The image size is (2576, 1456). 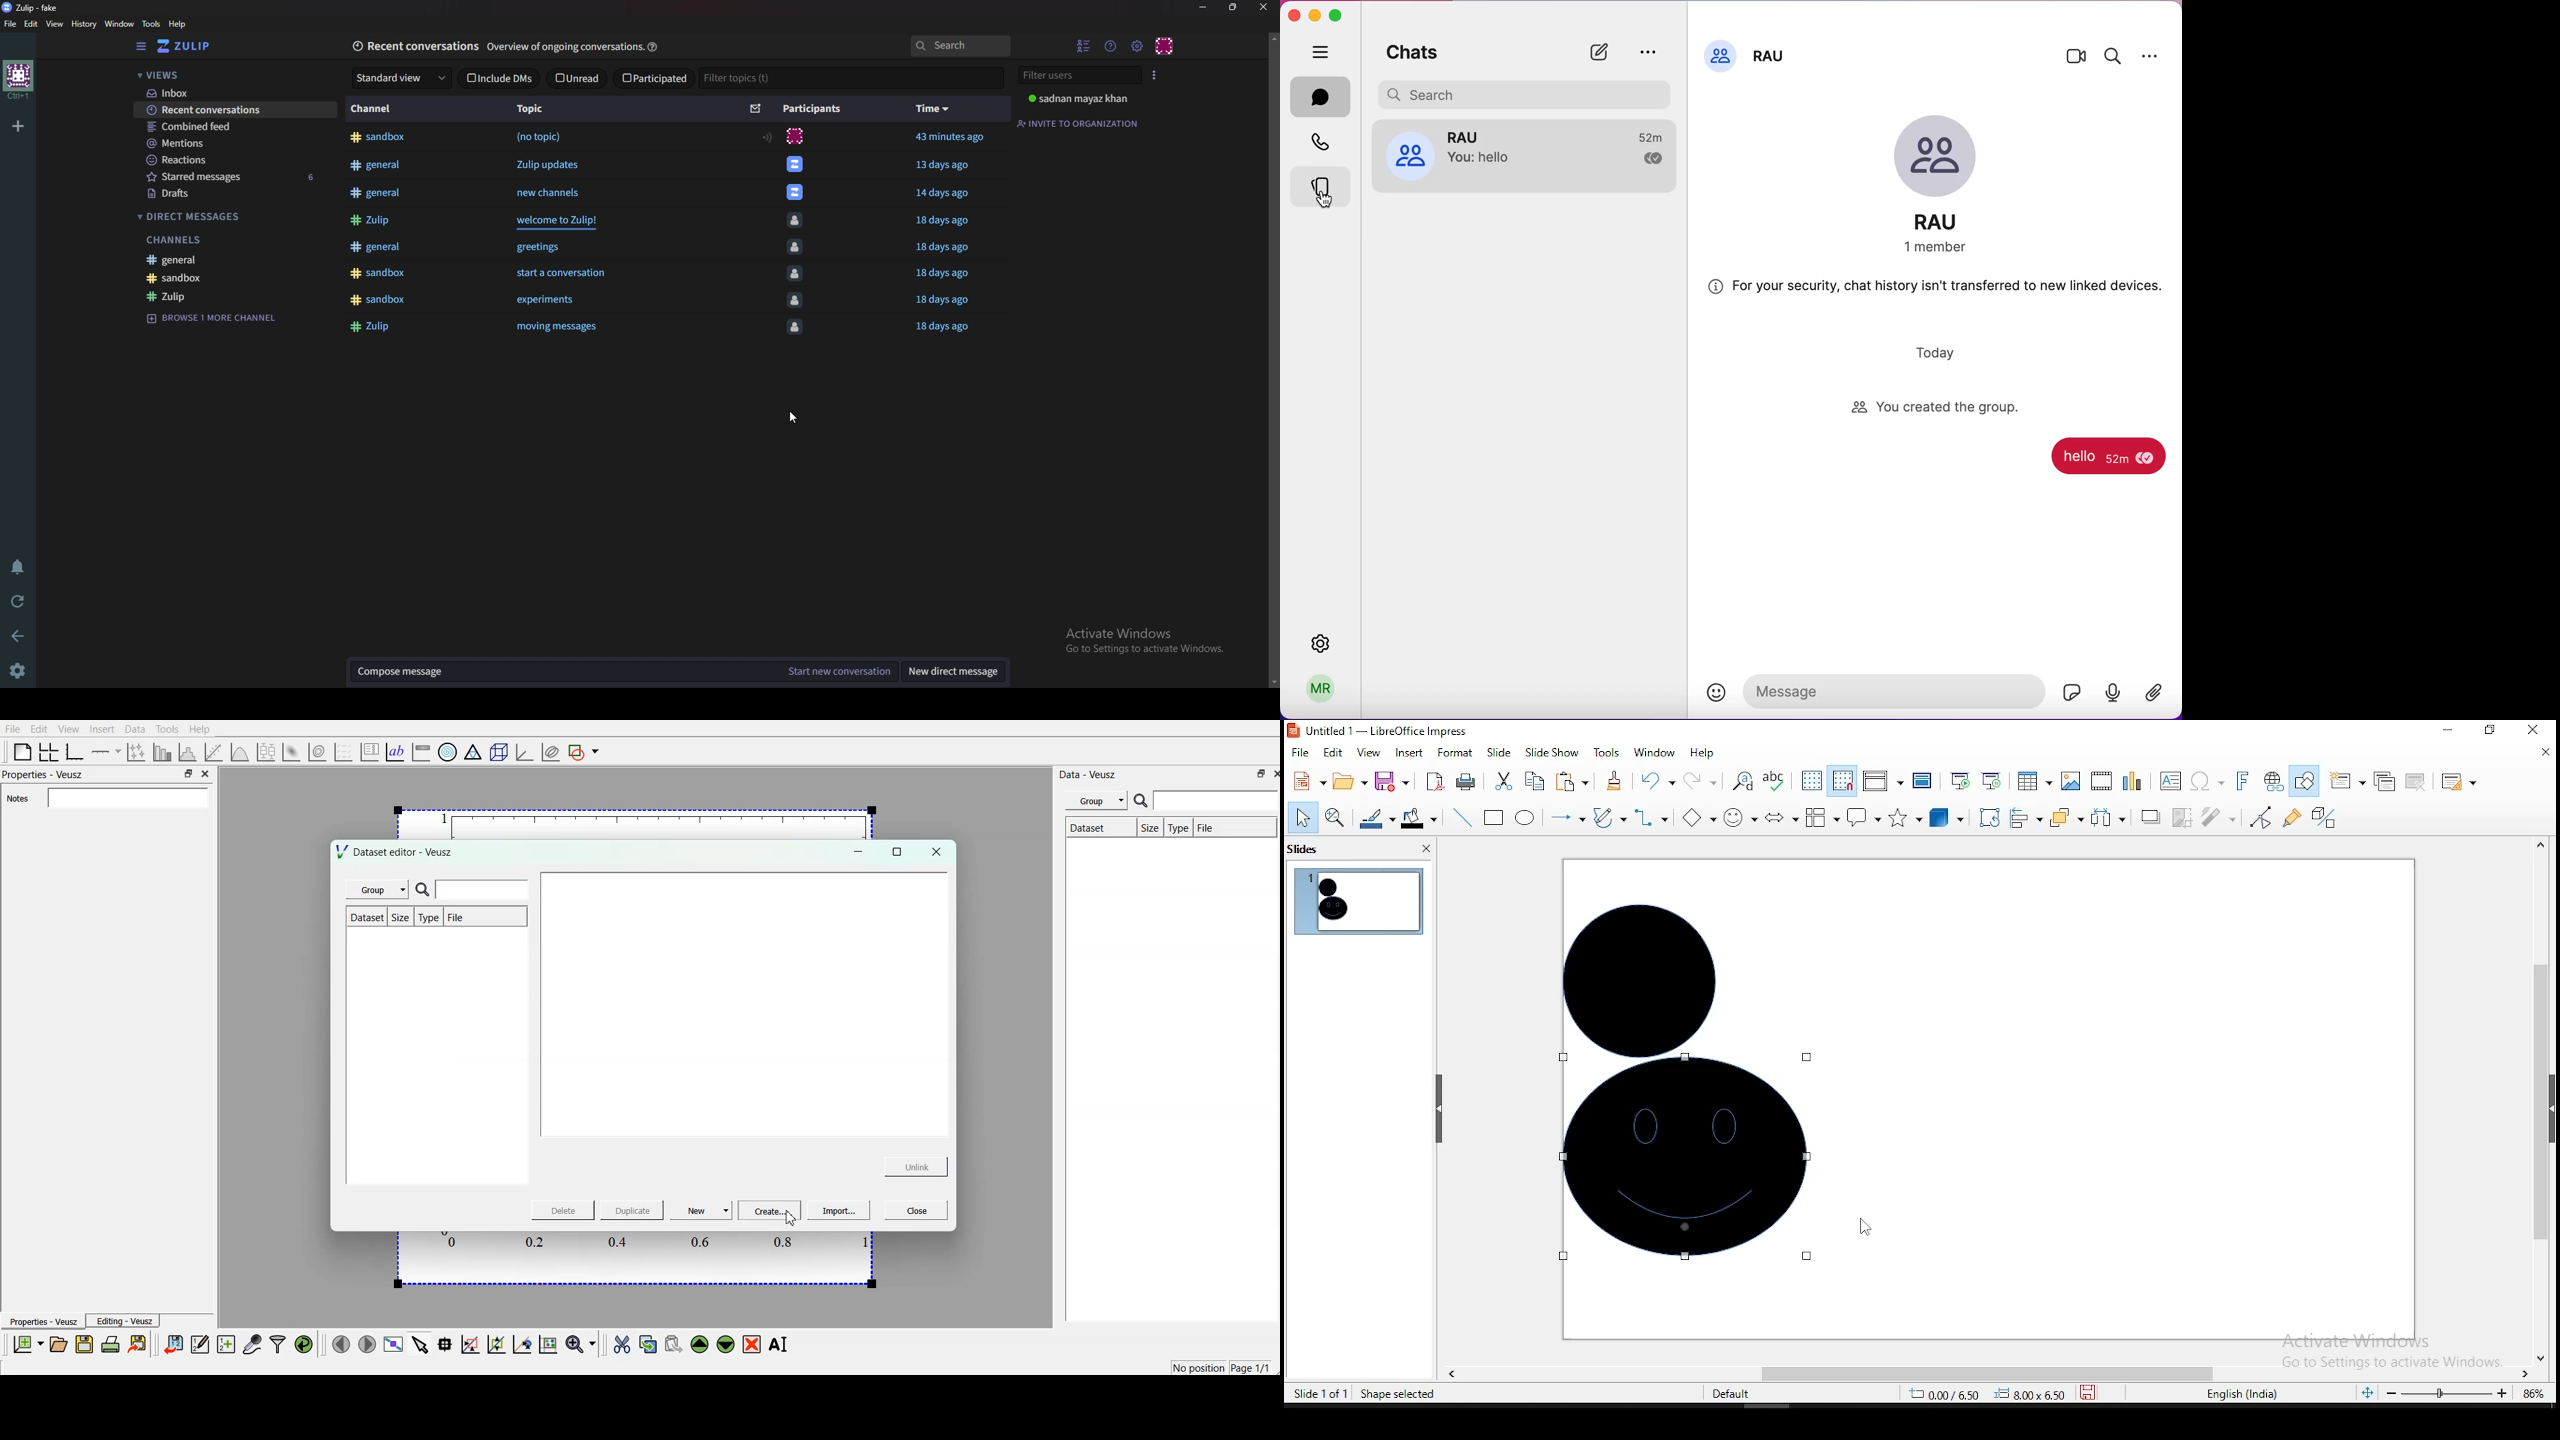 I want to click on chats, so click(x=1423, y=52).